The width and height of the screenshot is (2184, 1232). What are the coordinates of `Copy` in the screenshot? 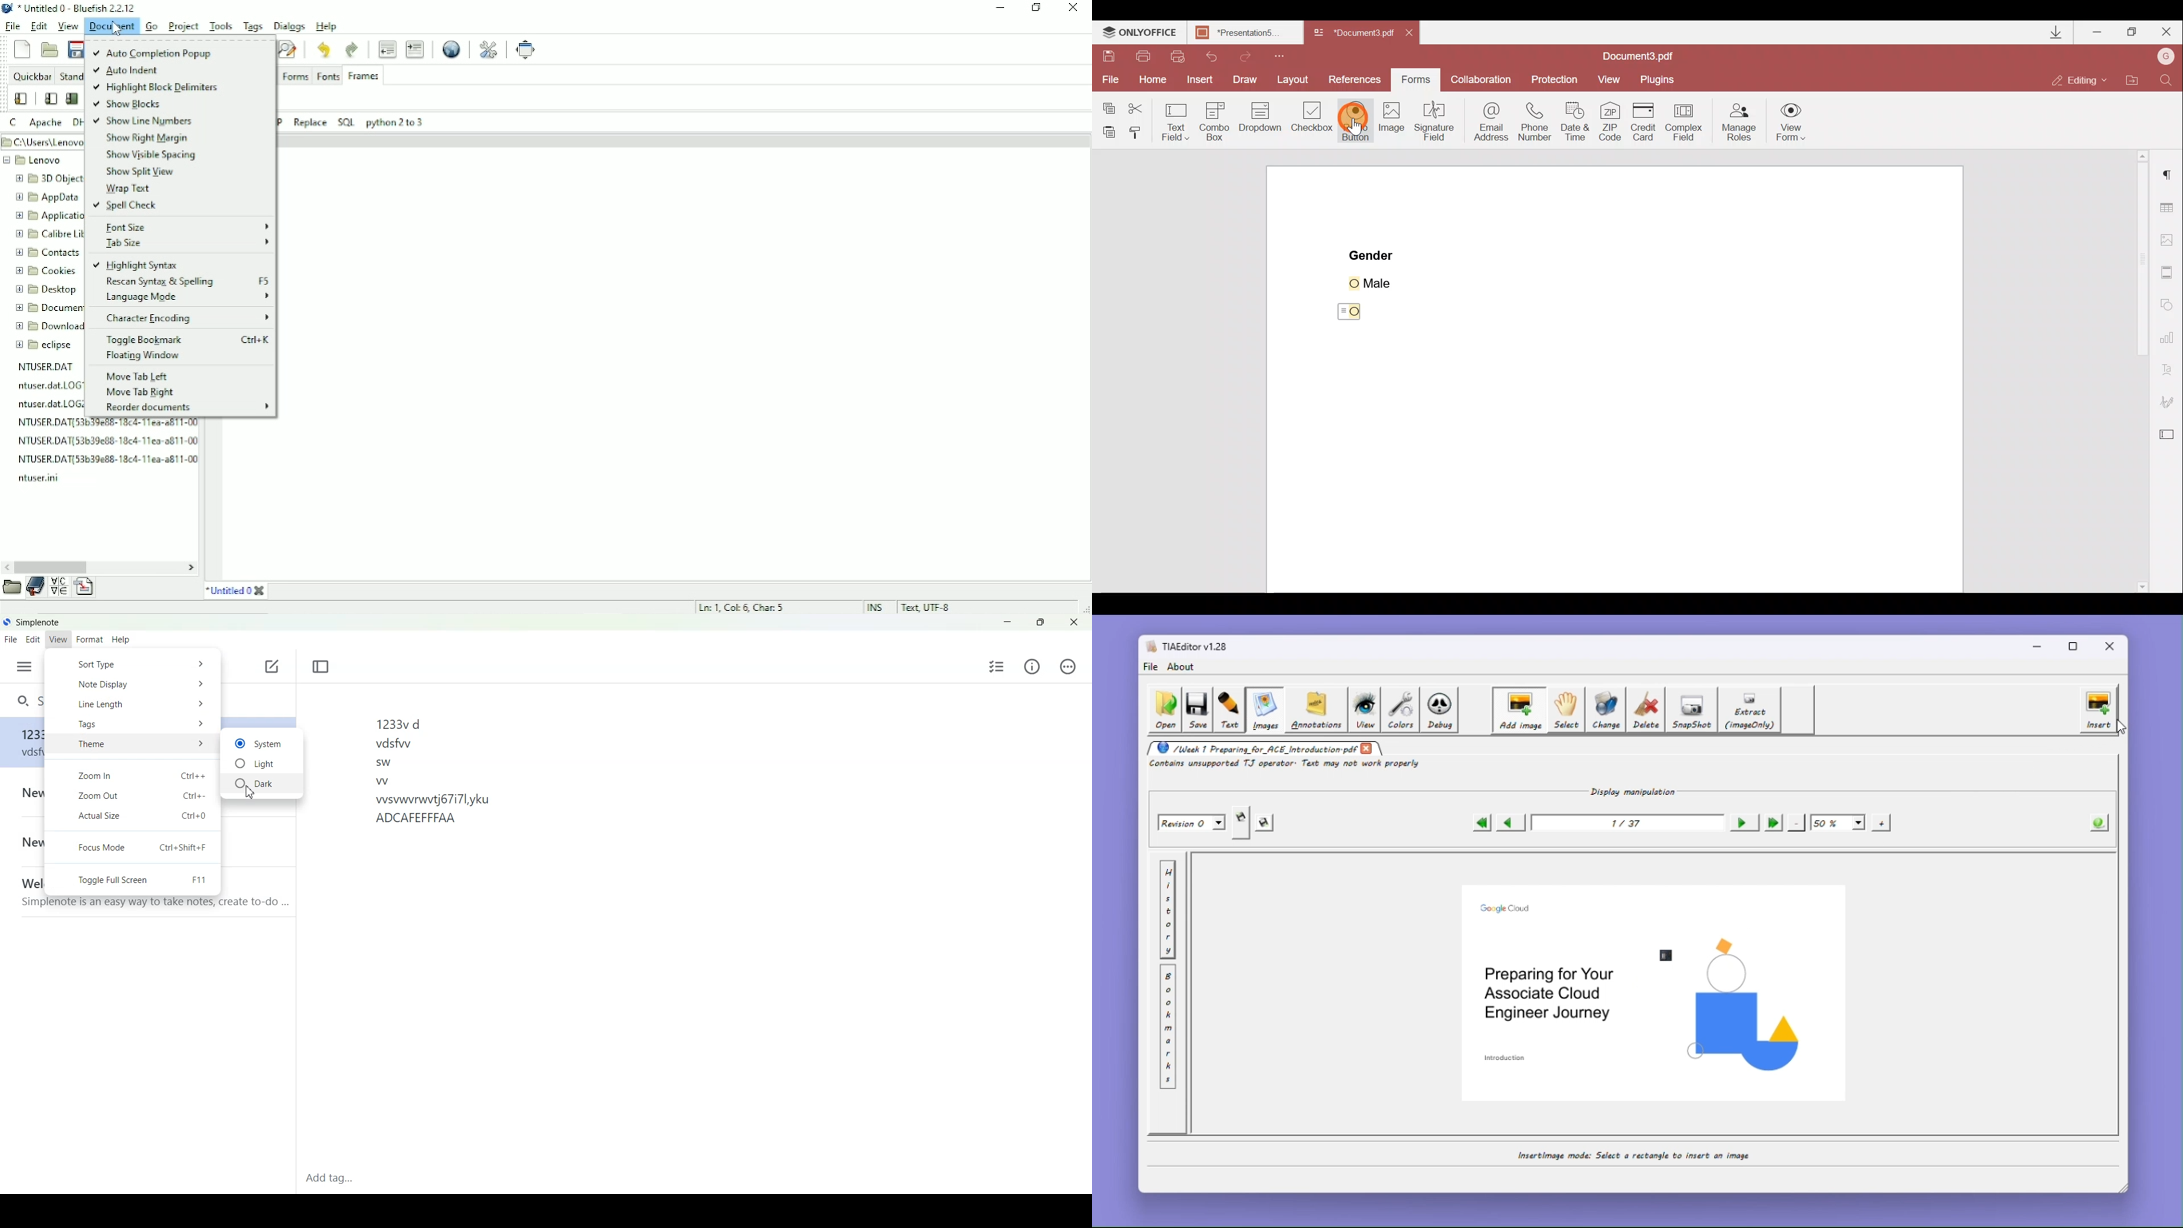 It's located at (1106, 105).